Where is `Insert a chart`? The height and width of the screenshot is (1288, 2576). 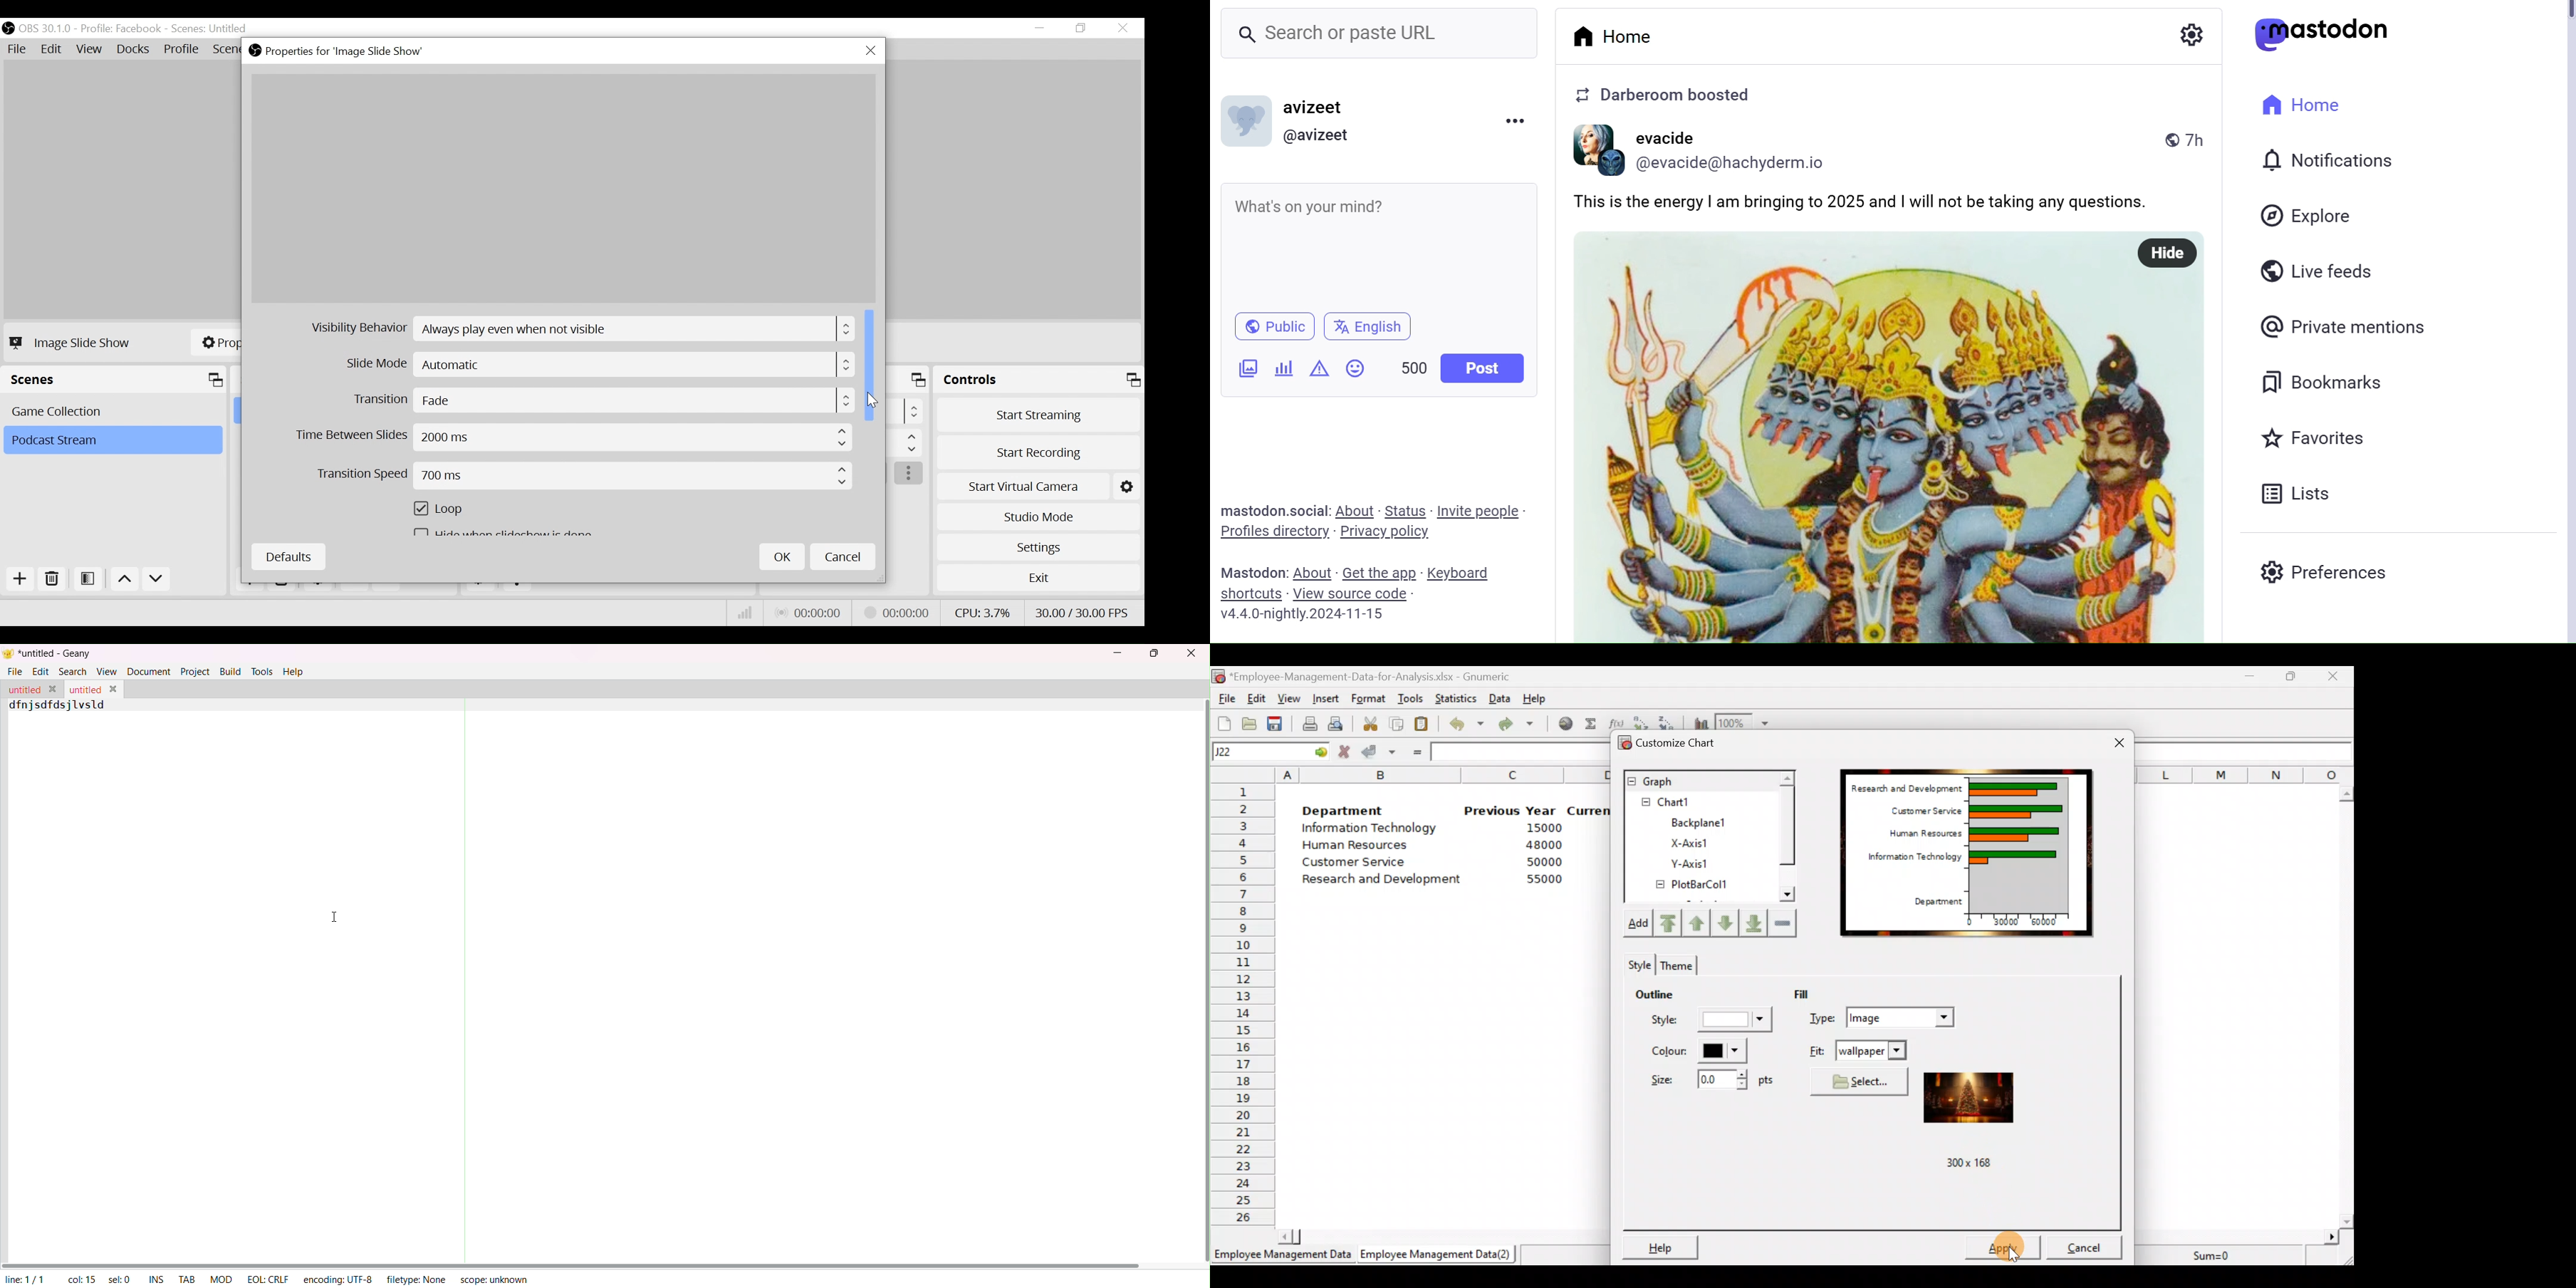
Insert a chart is located at coordinates (1699, 722).